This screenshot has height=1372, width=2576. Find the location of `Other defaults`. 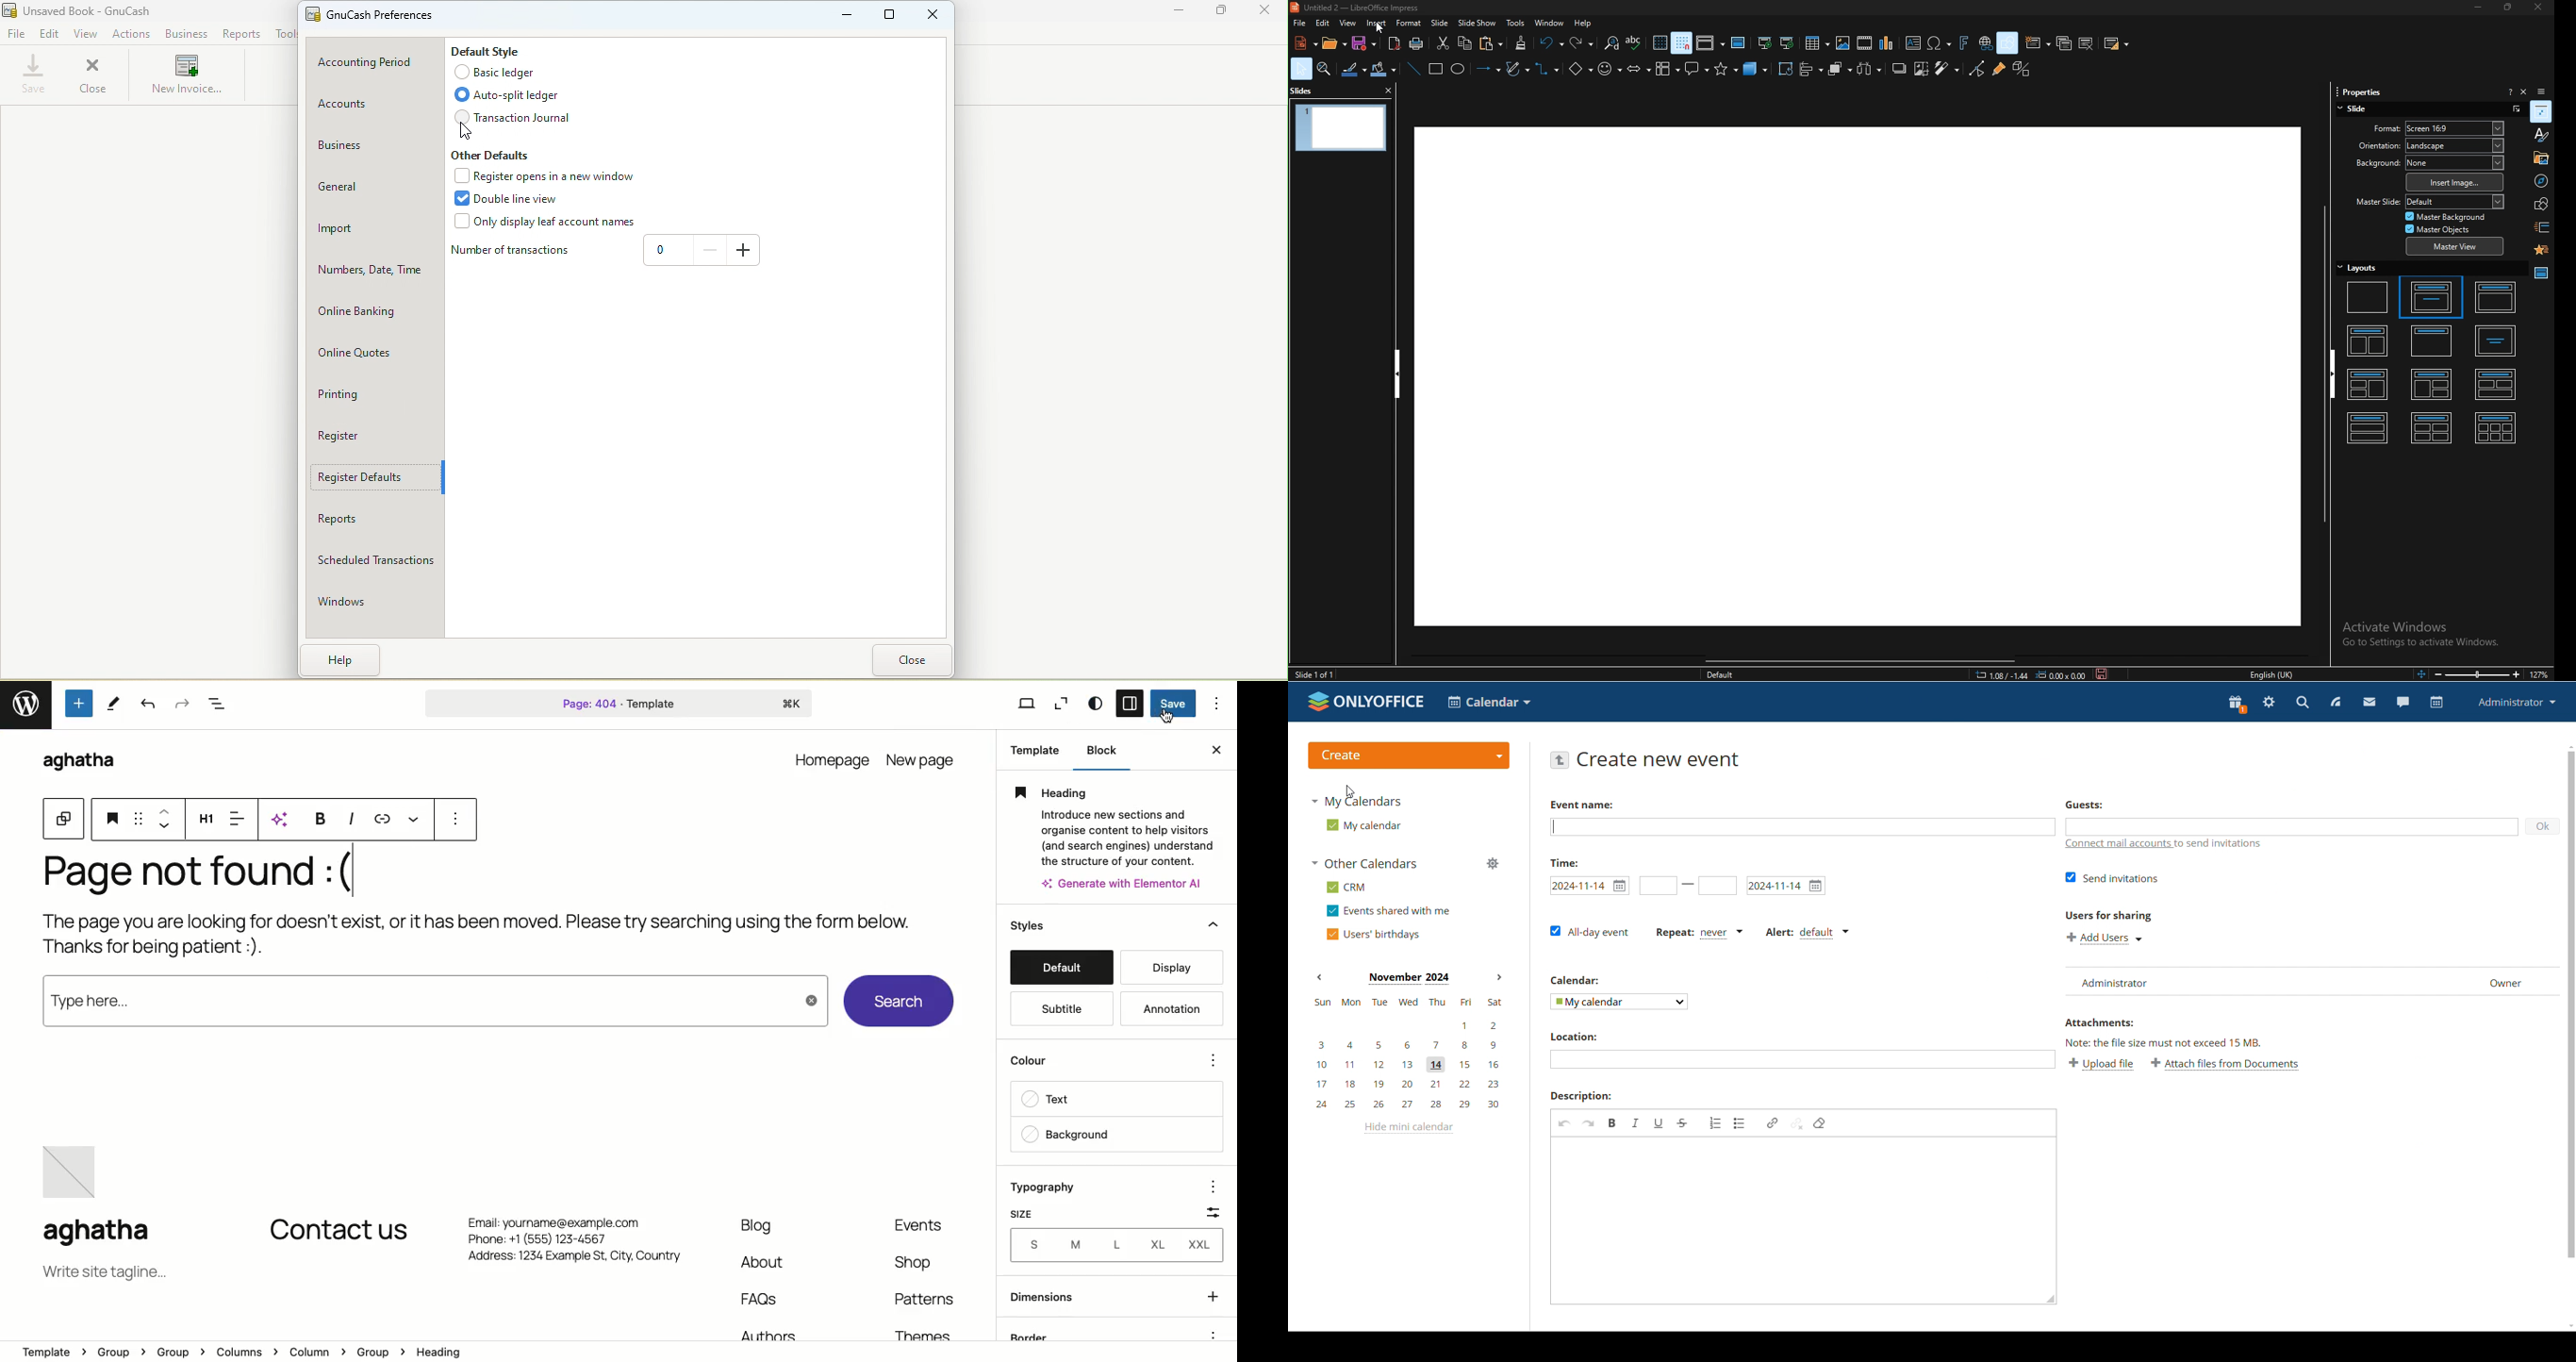

Other defaults is located at coordinates (500, 153).